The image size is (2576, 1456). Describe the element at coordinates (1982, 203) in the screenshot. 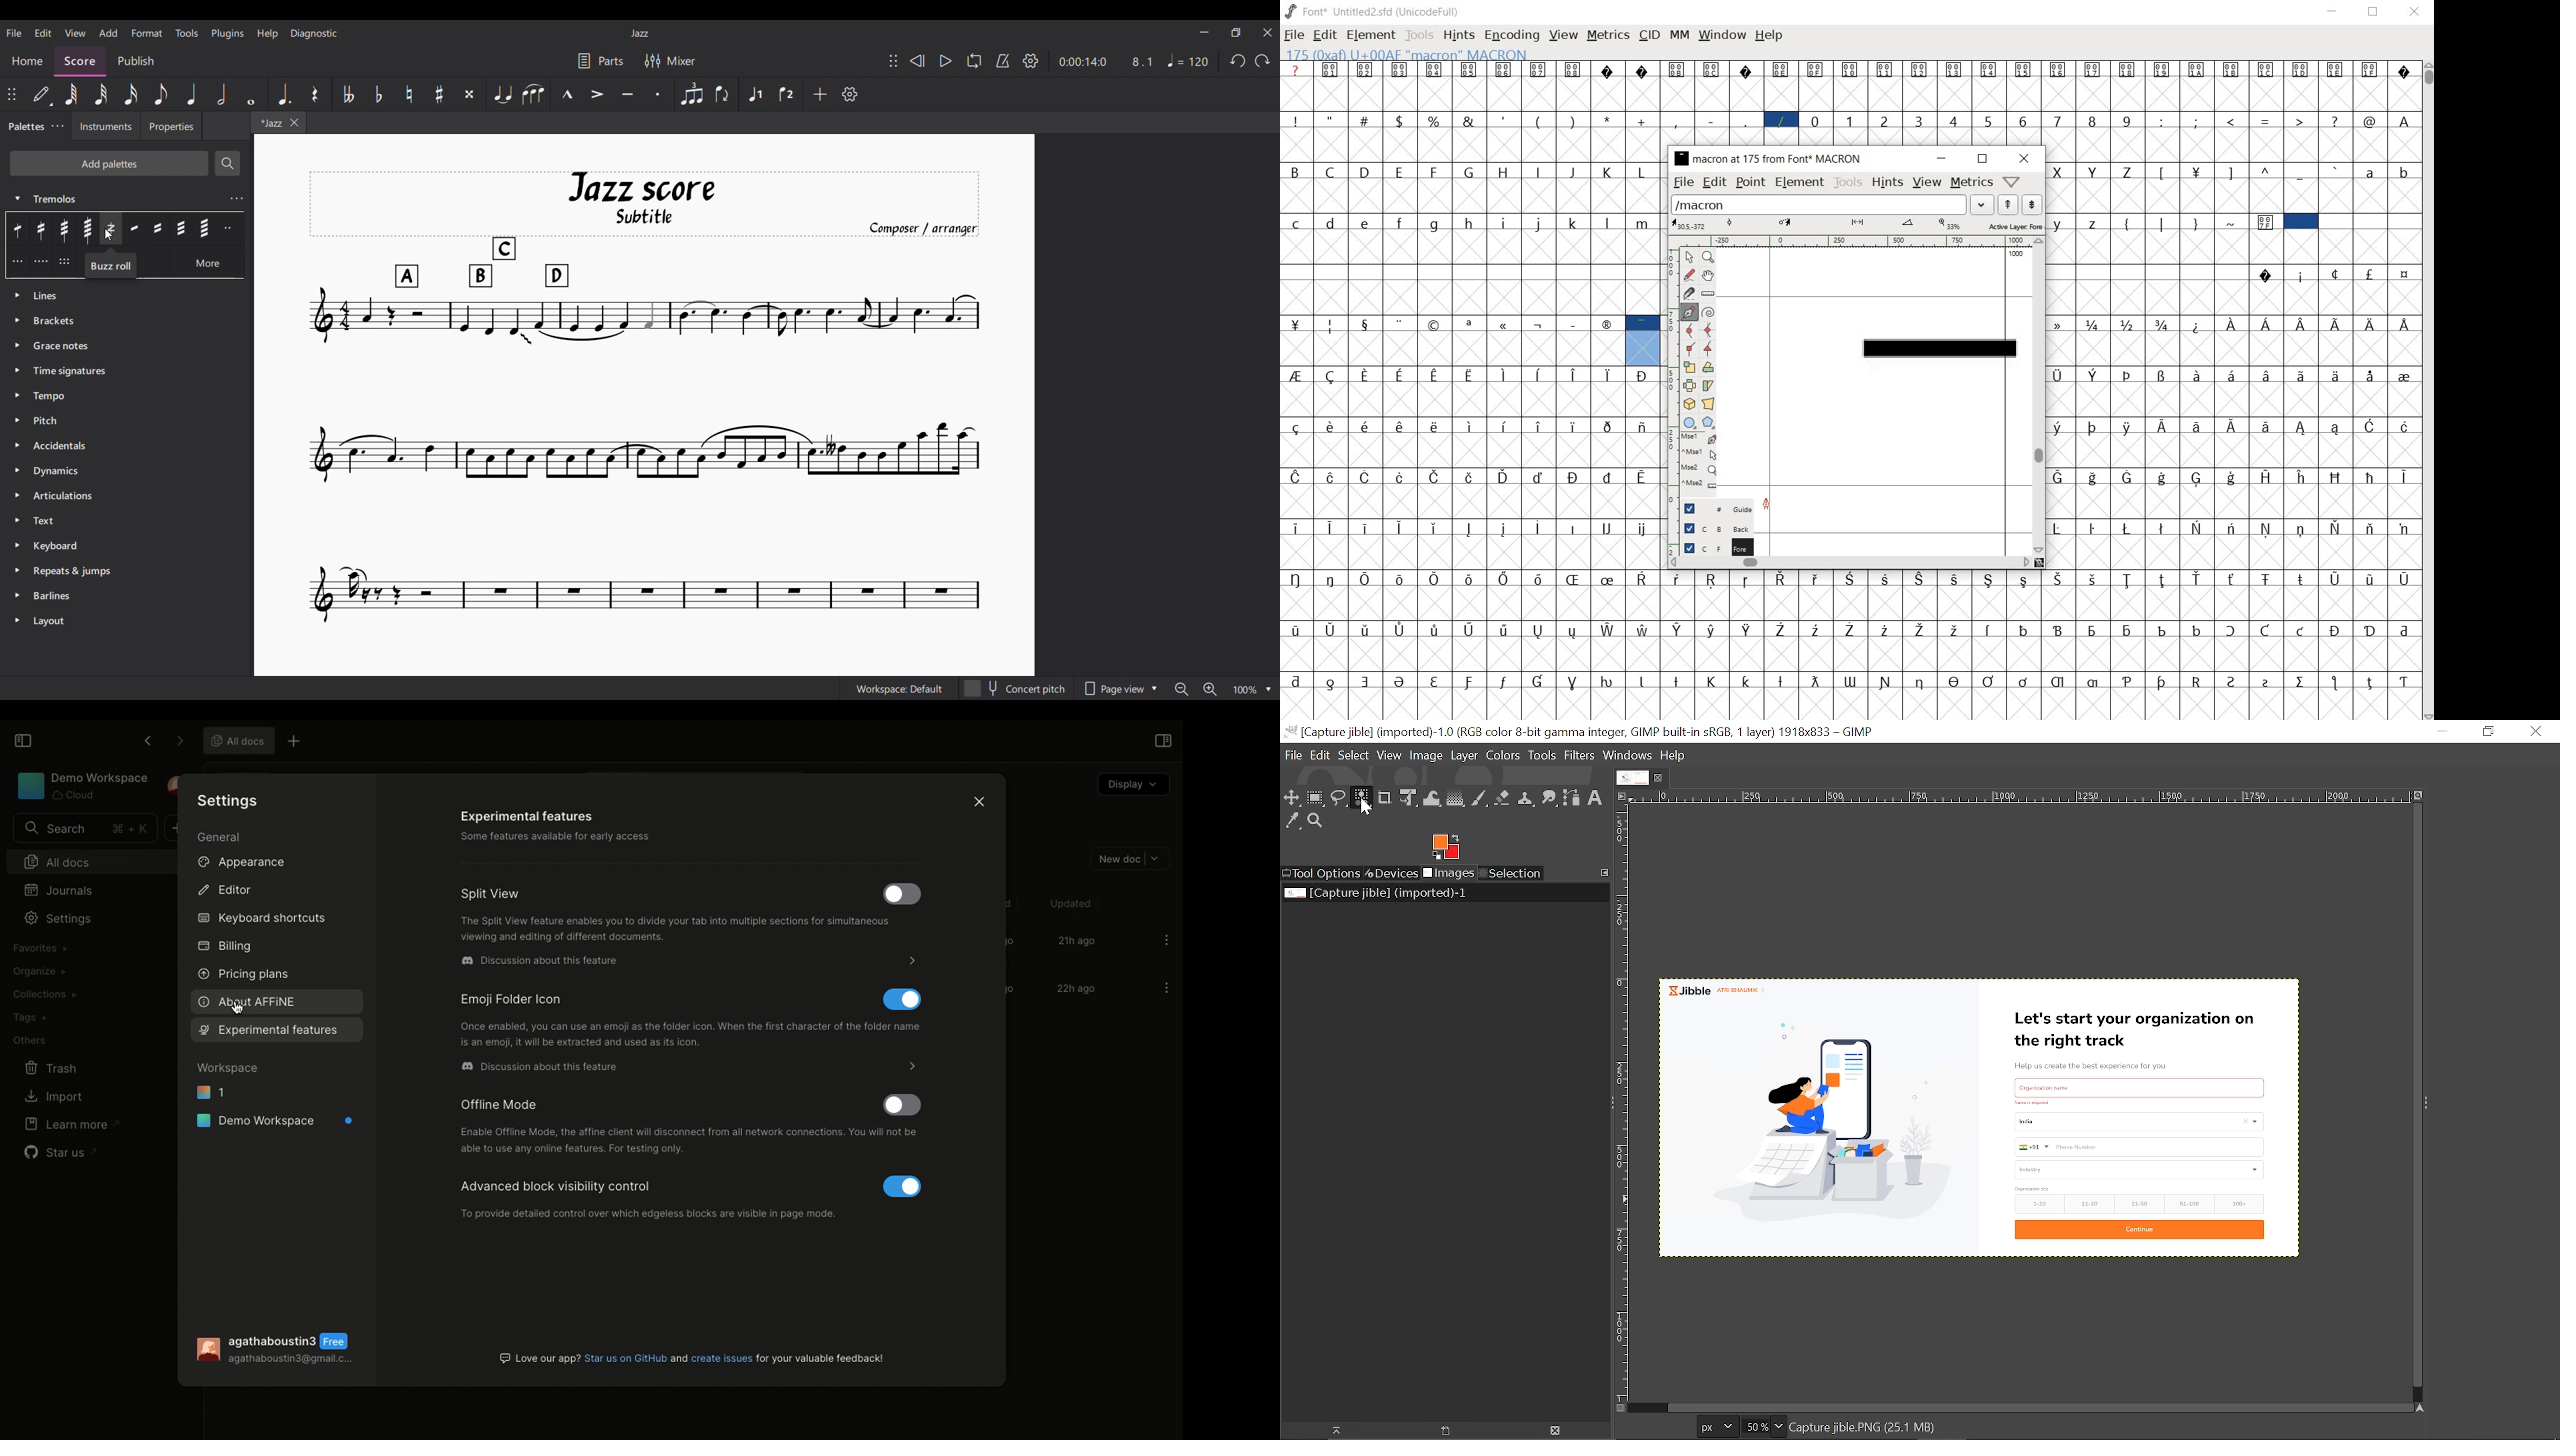

I see `drop down` at that location.